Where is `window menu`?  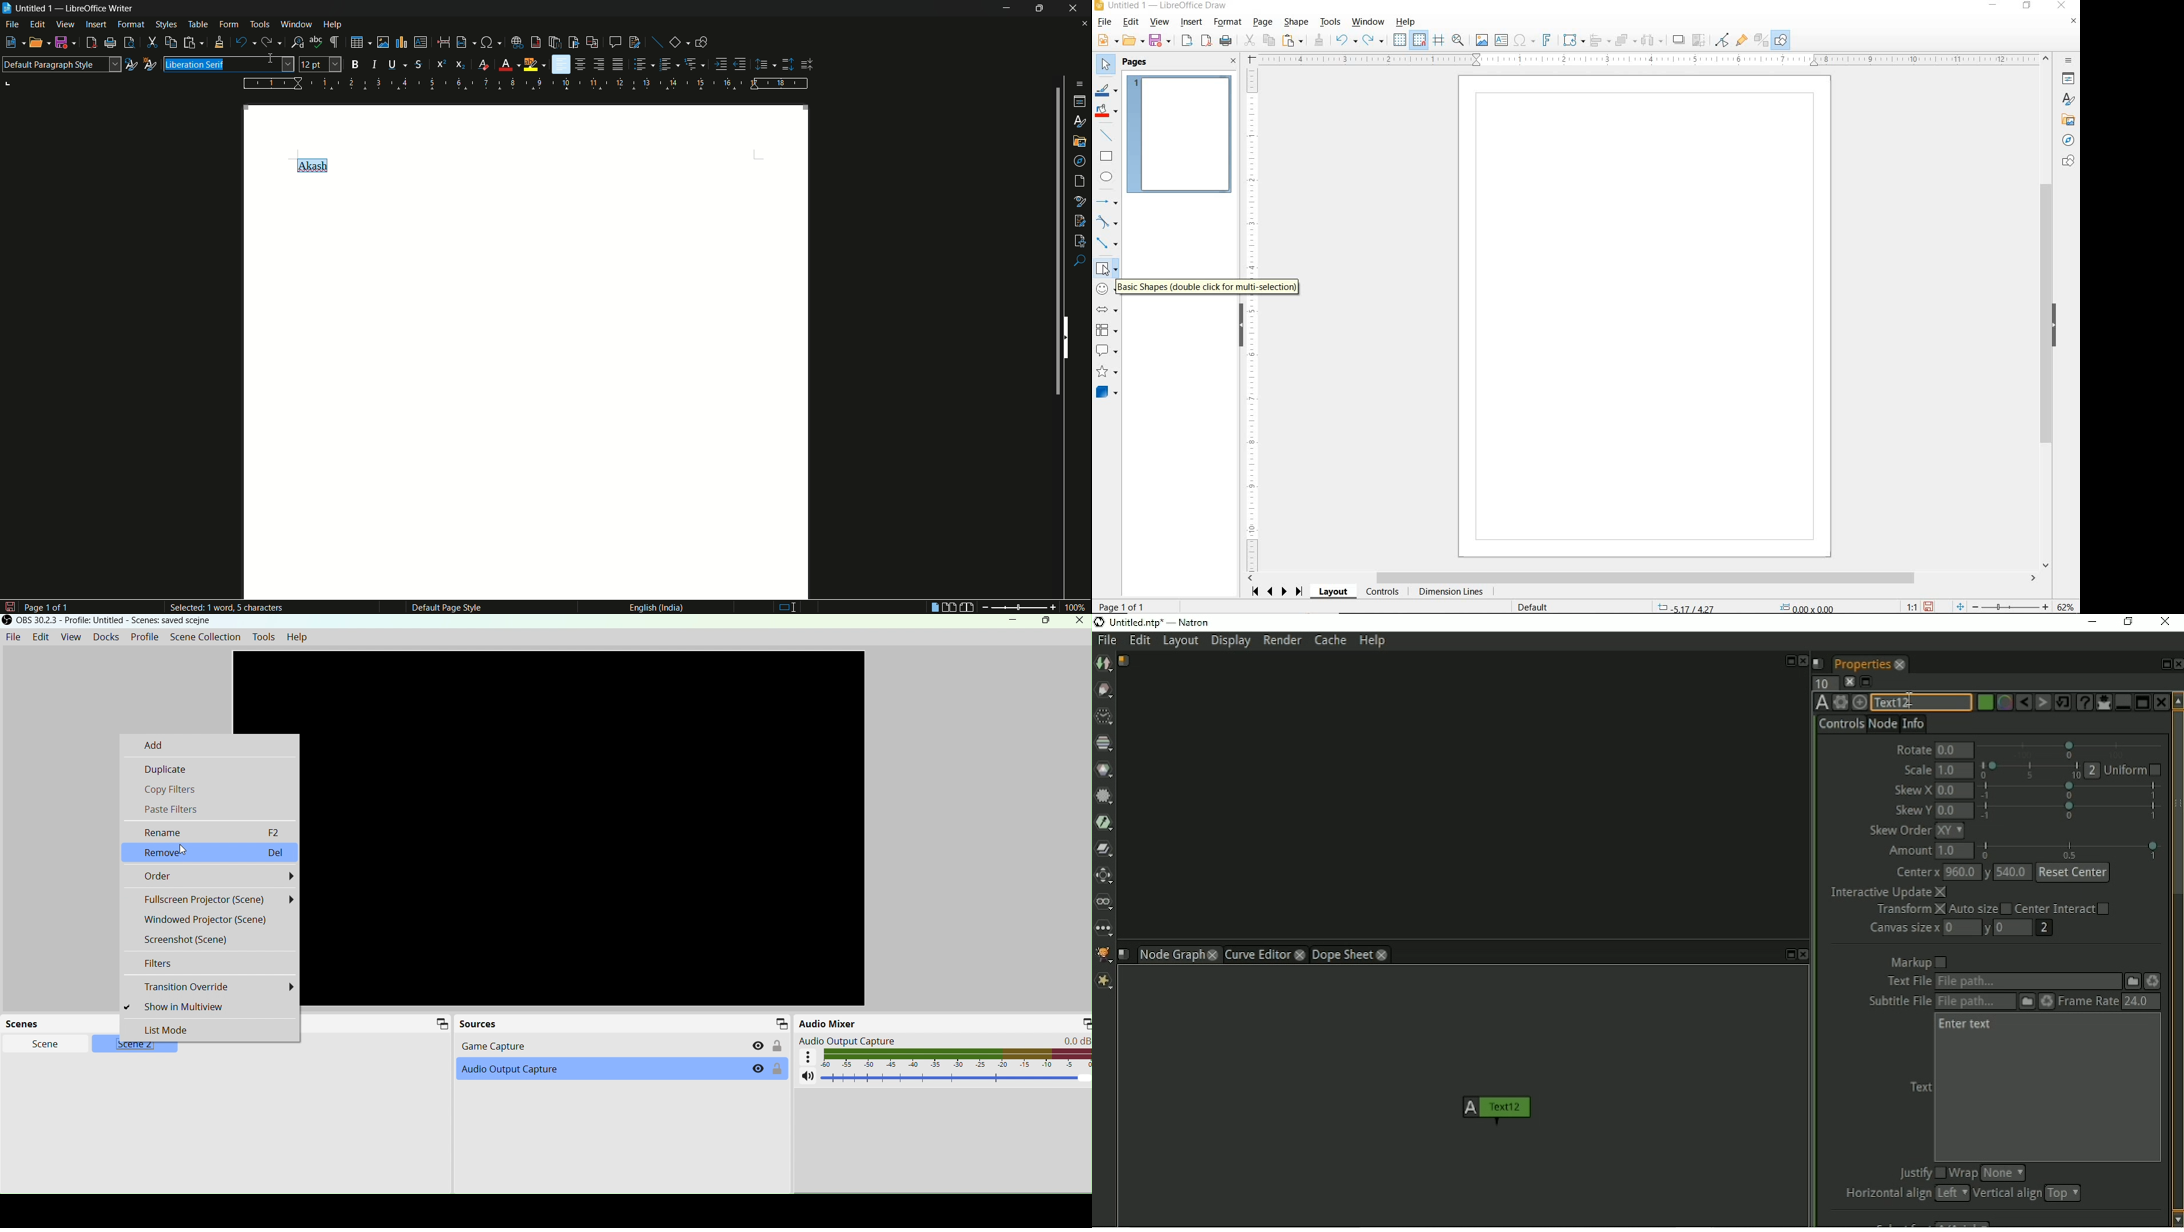
window menu is located at coordinates (297, 24).